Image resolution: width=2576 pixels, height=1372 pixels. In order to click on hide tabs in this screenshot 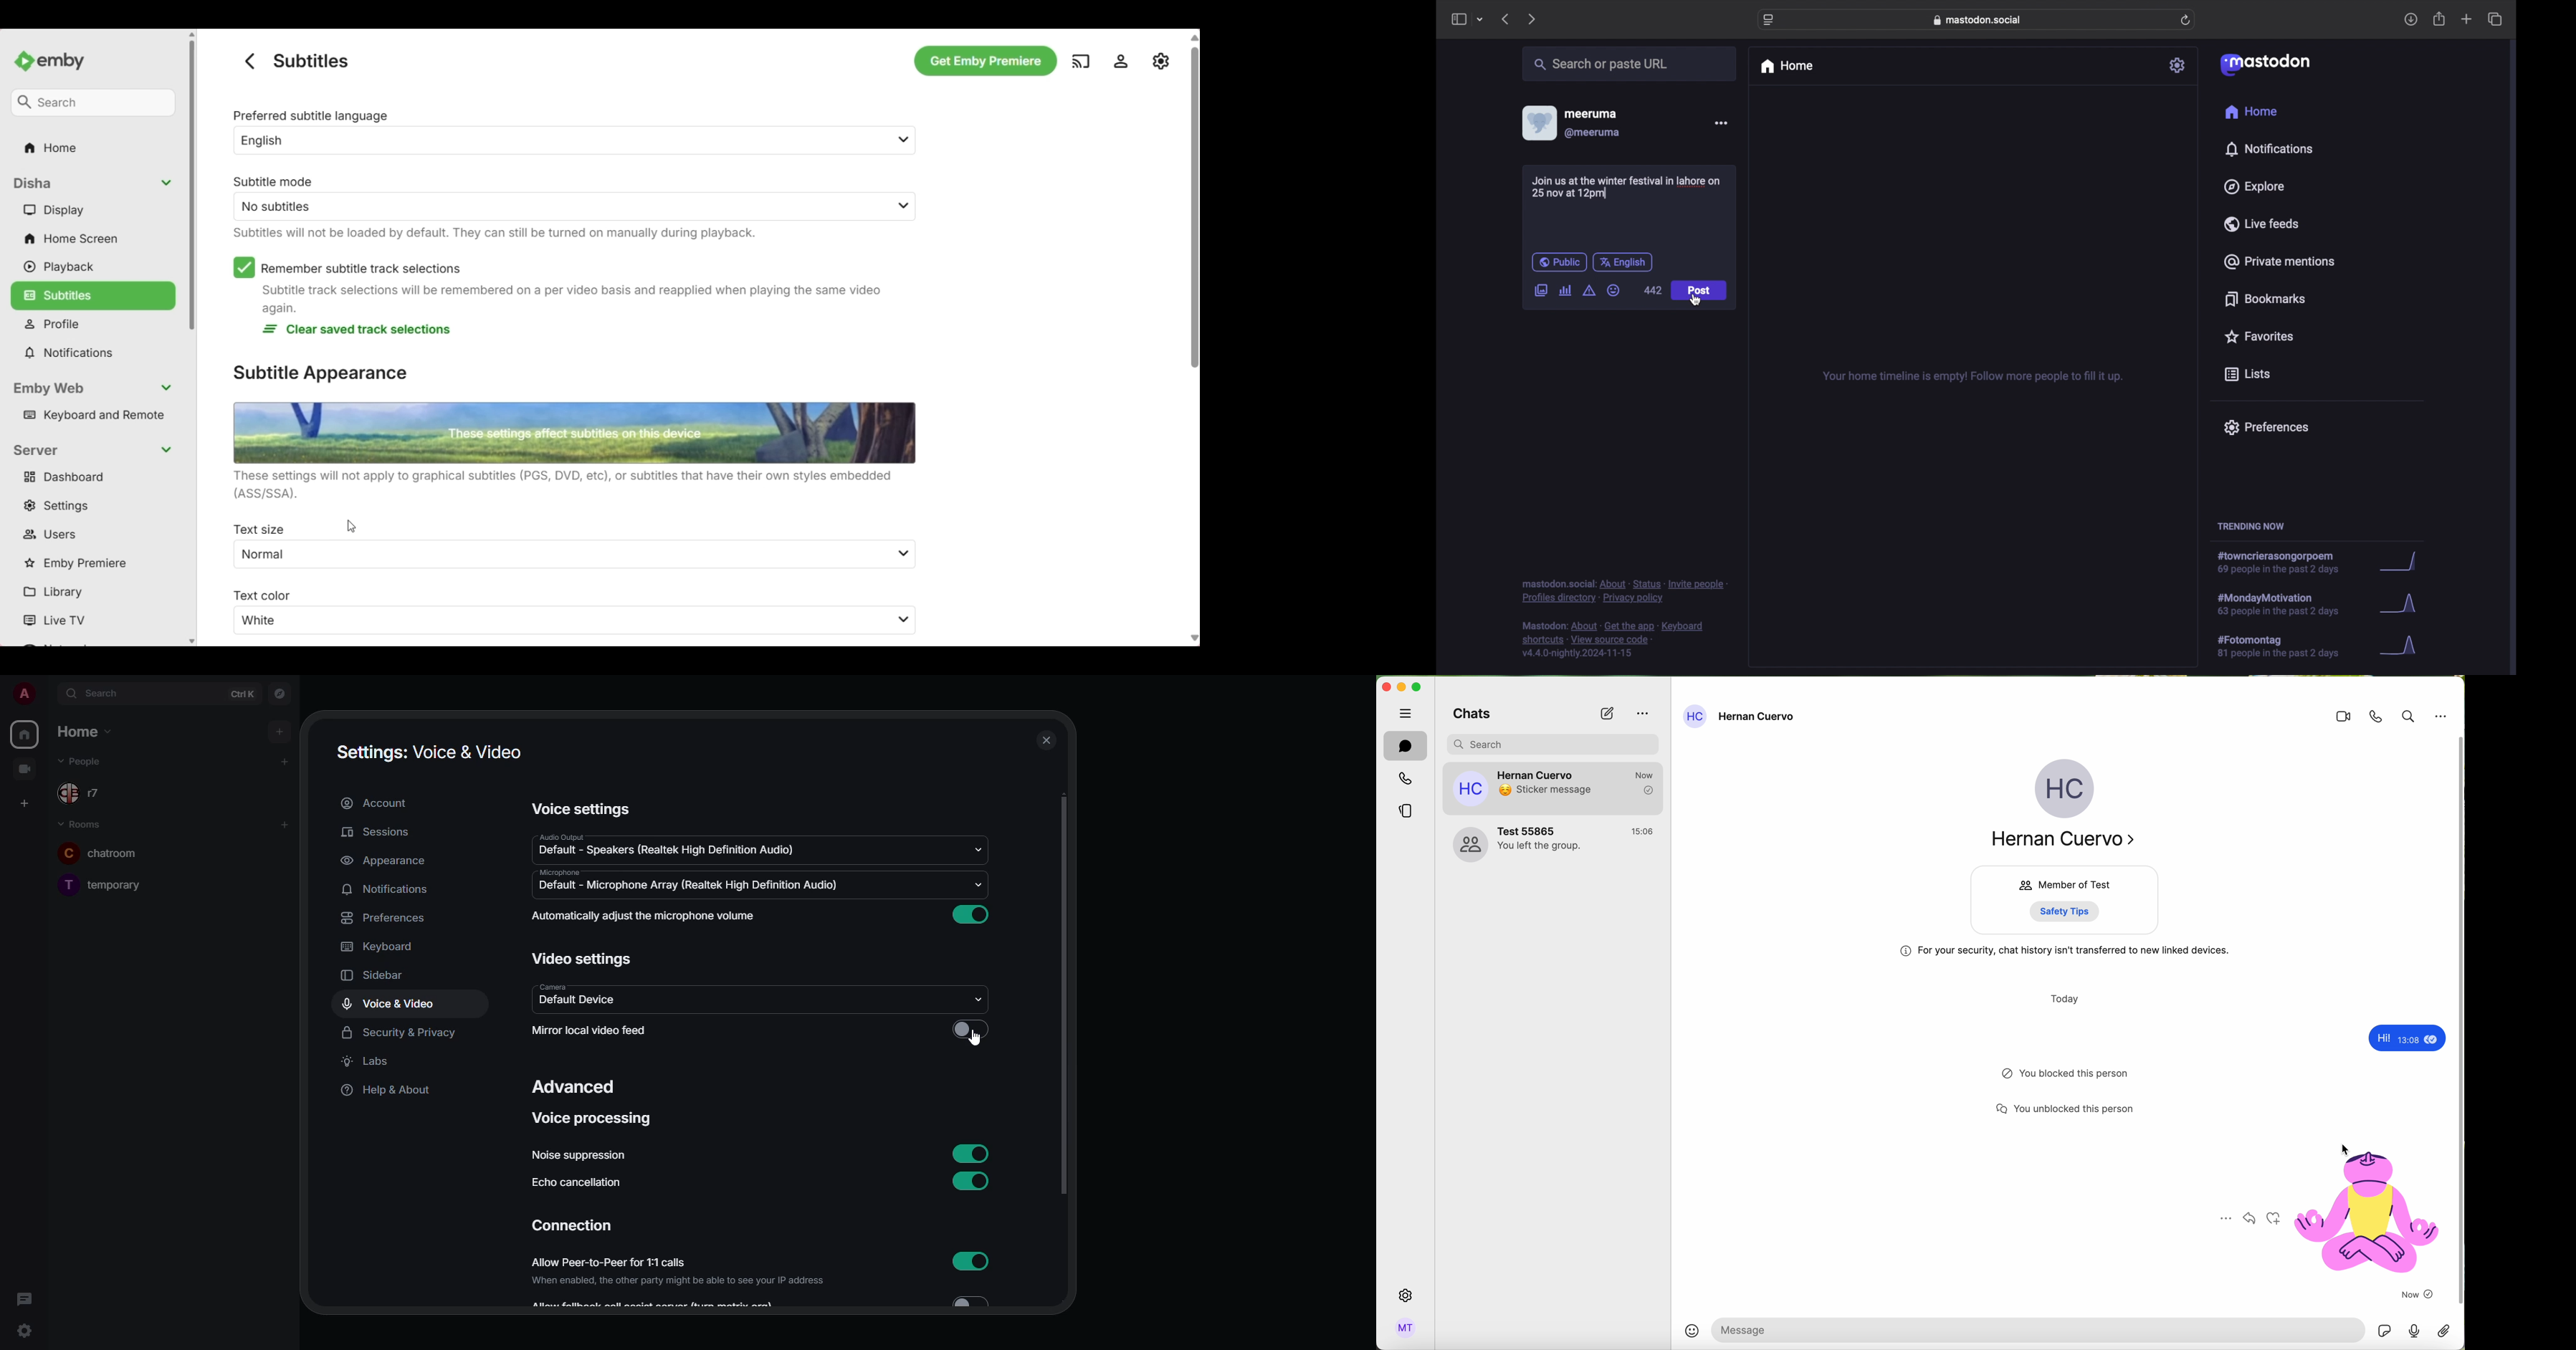, I will do `click(1407, 713)`.